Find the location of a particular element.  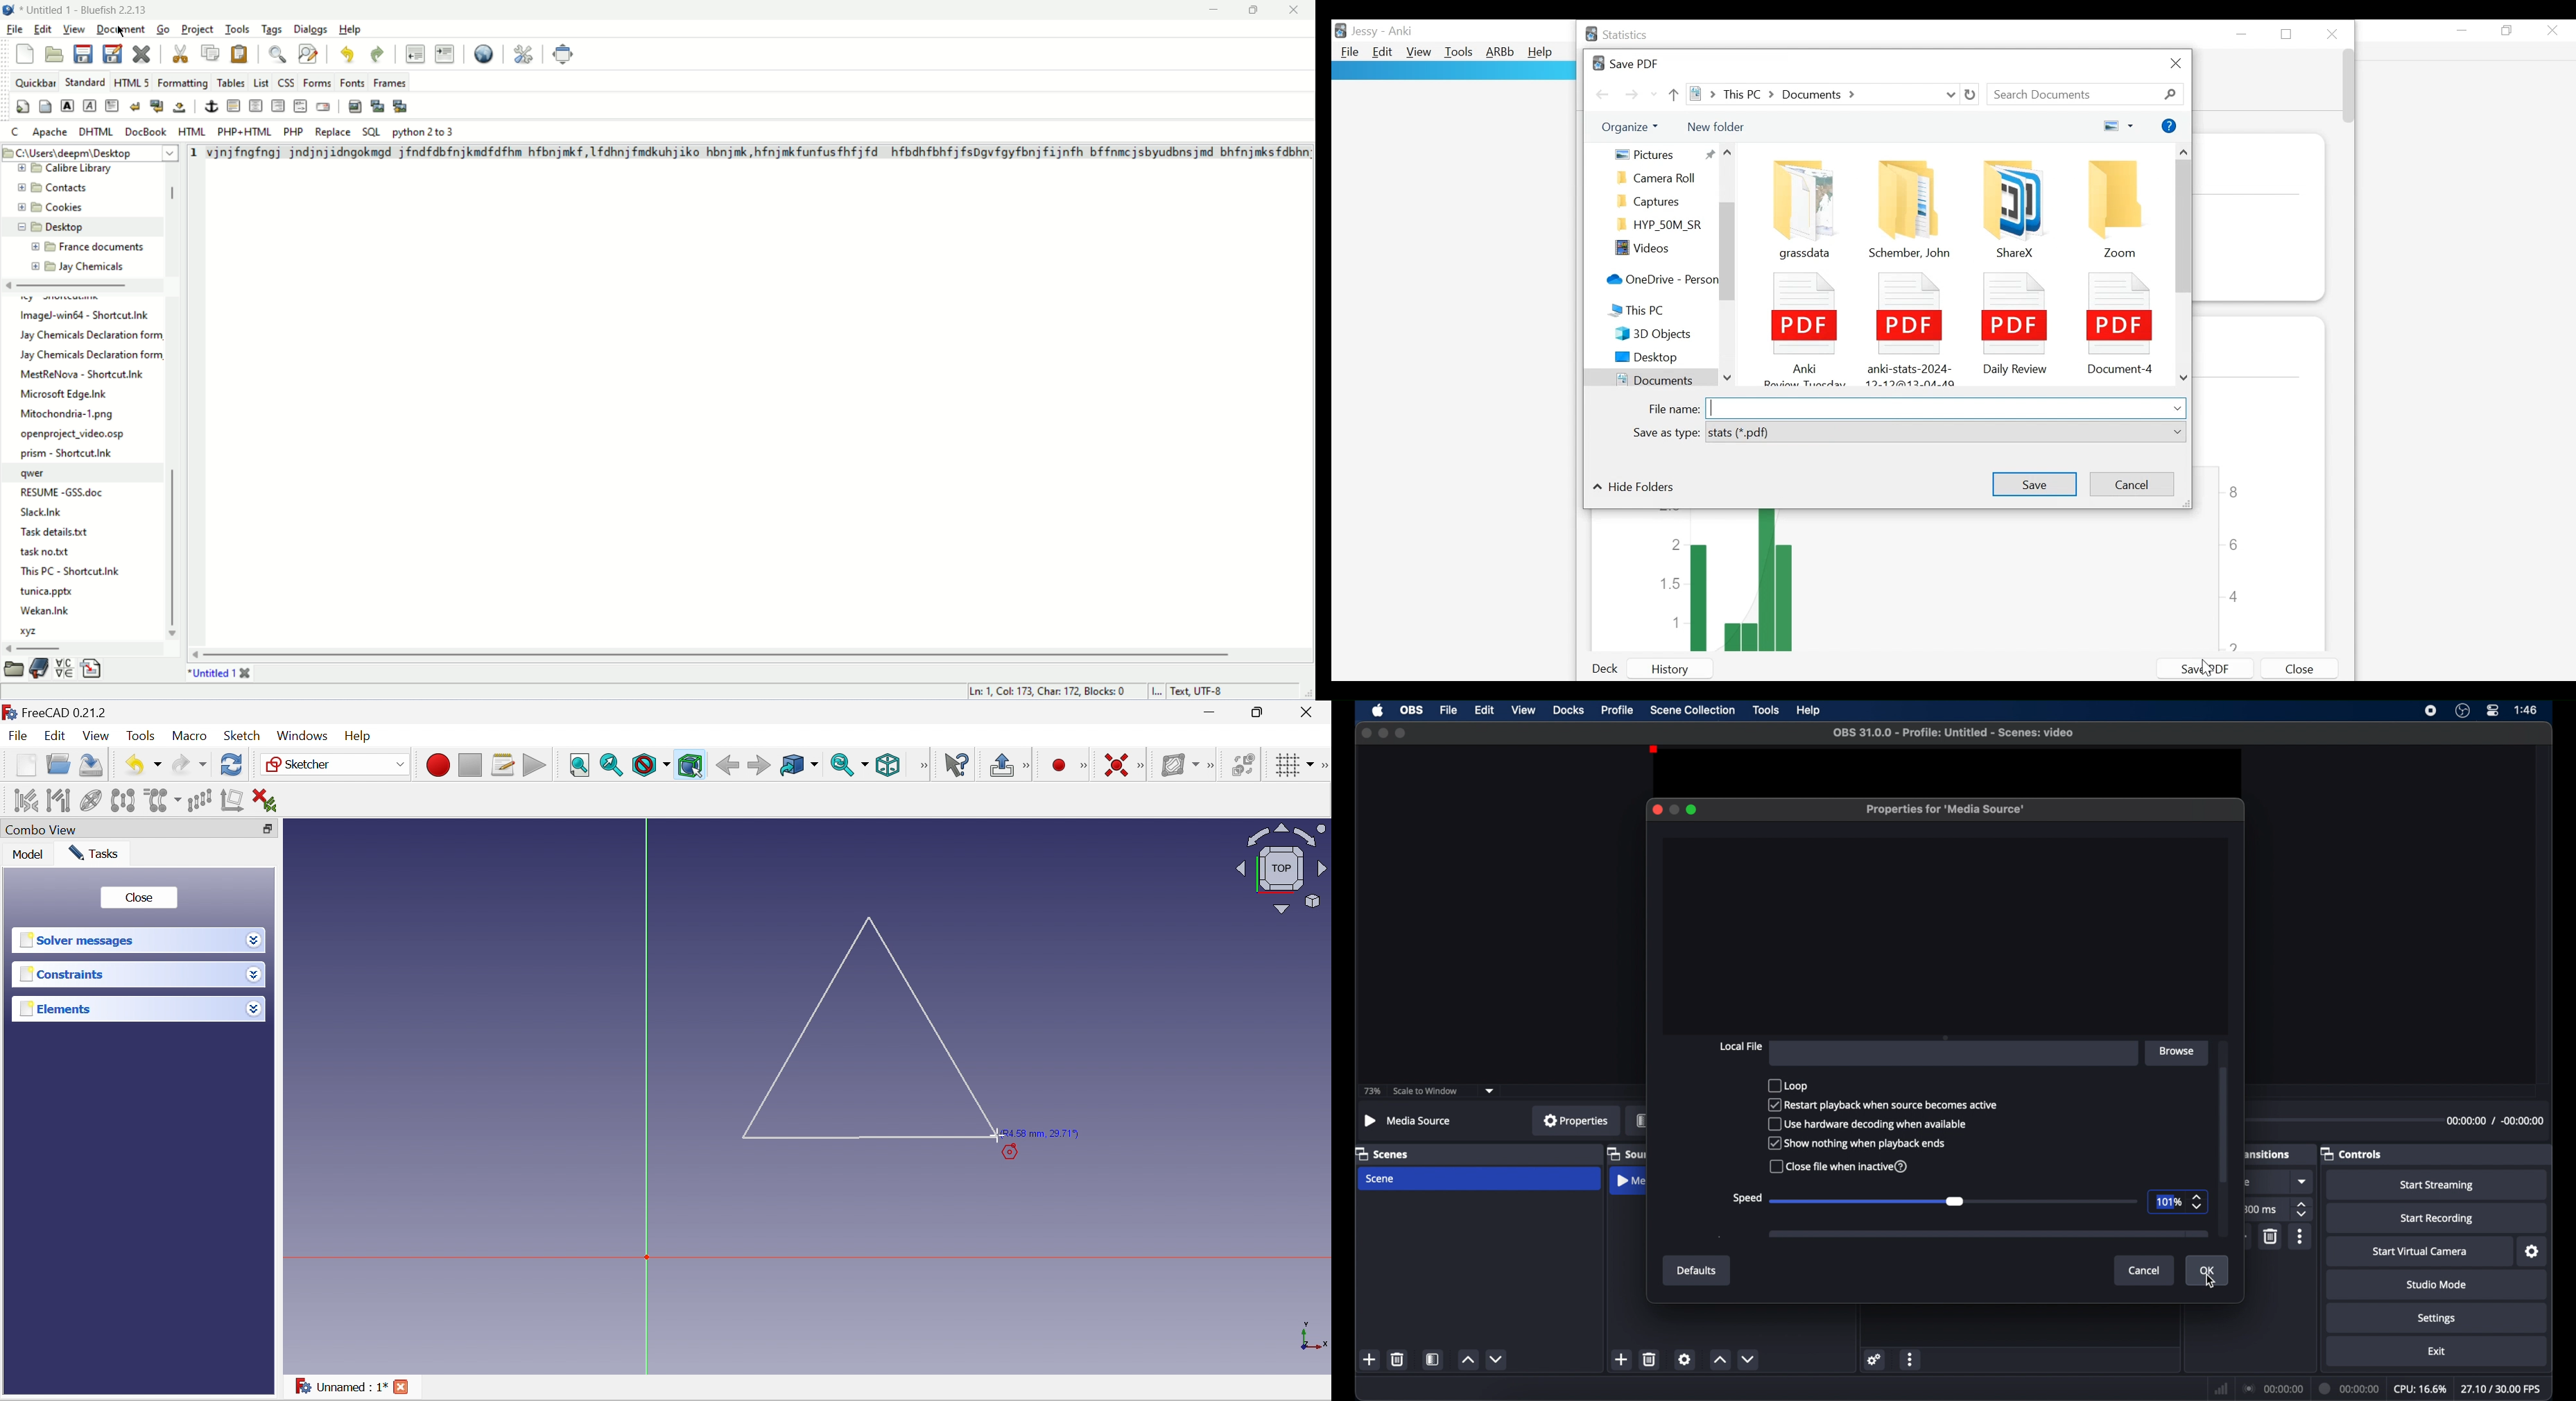

prism - Shortcut.Ink is located at coordinates (68, 453).